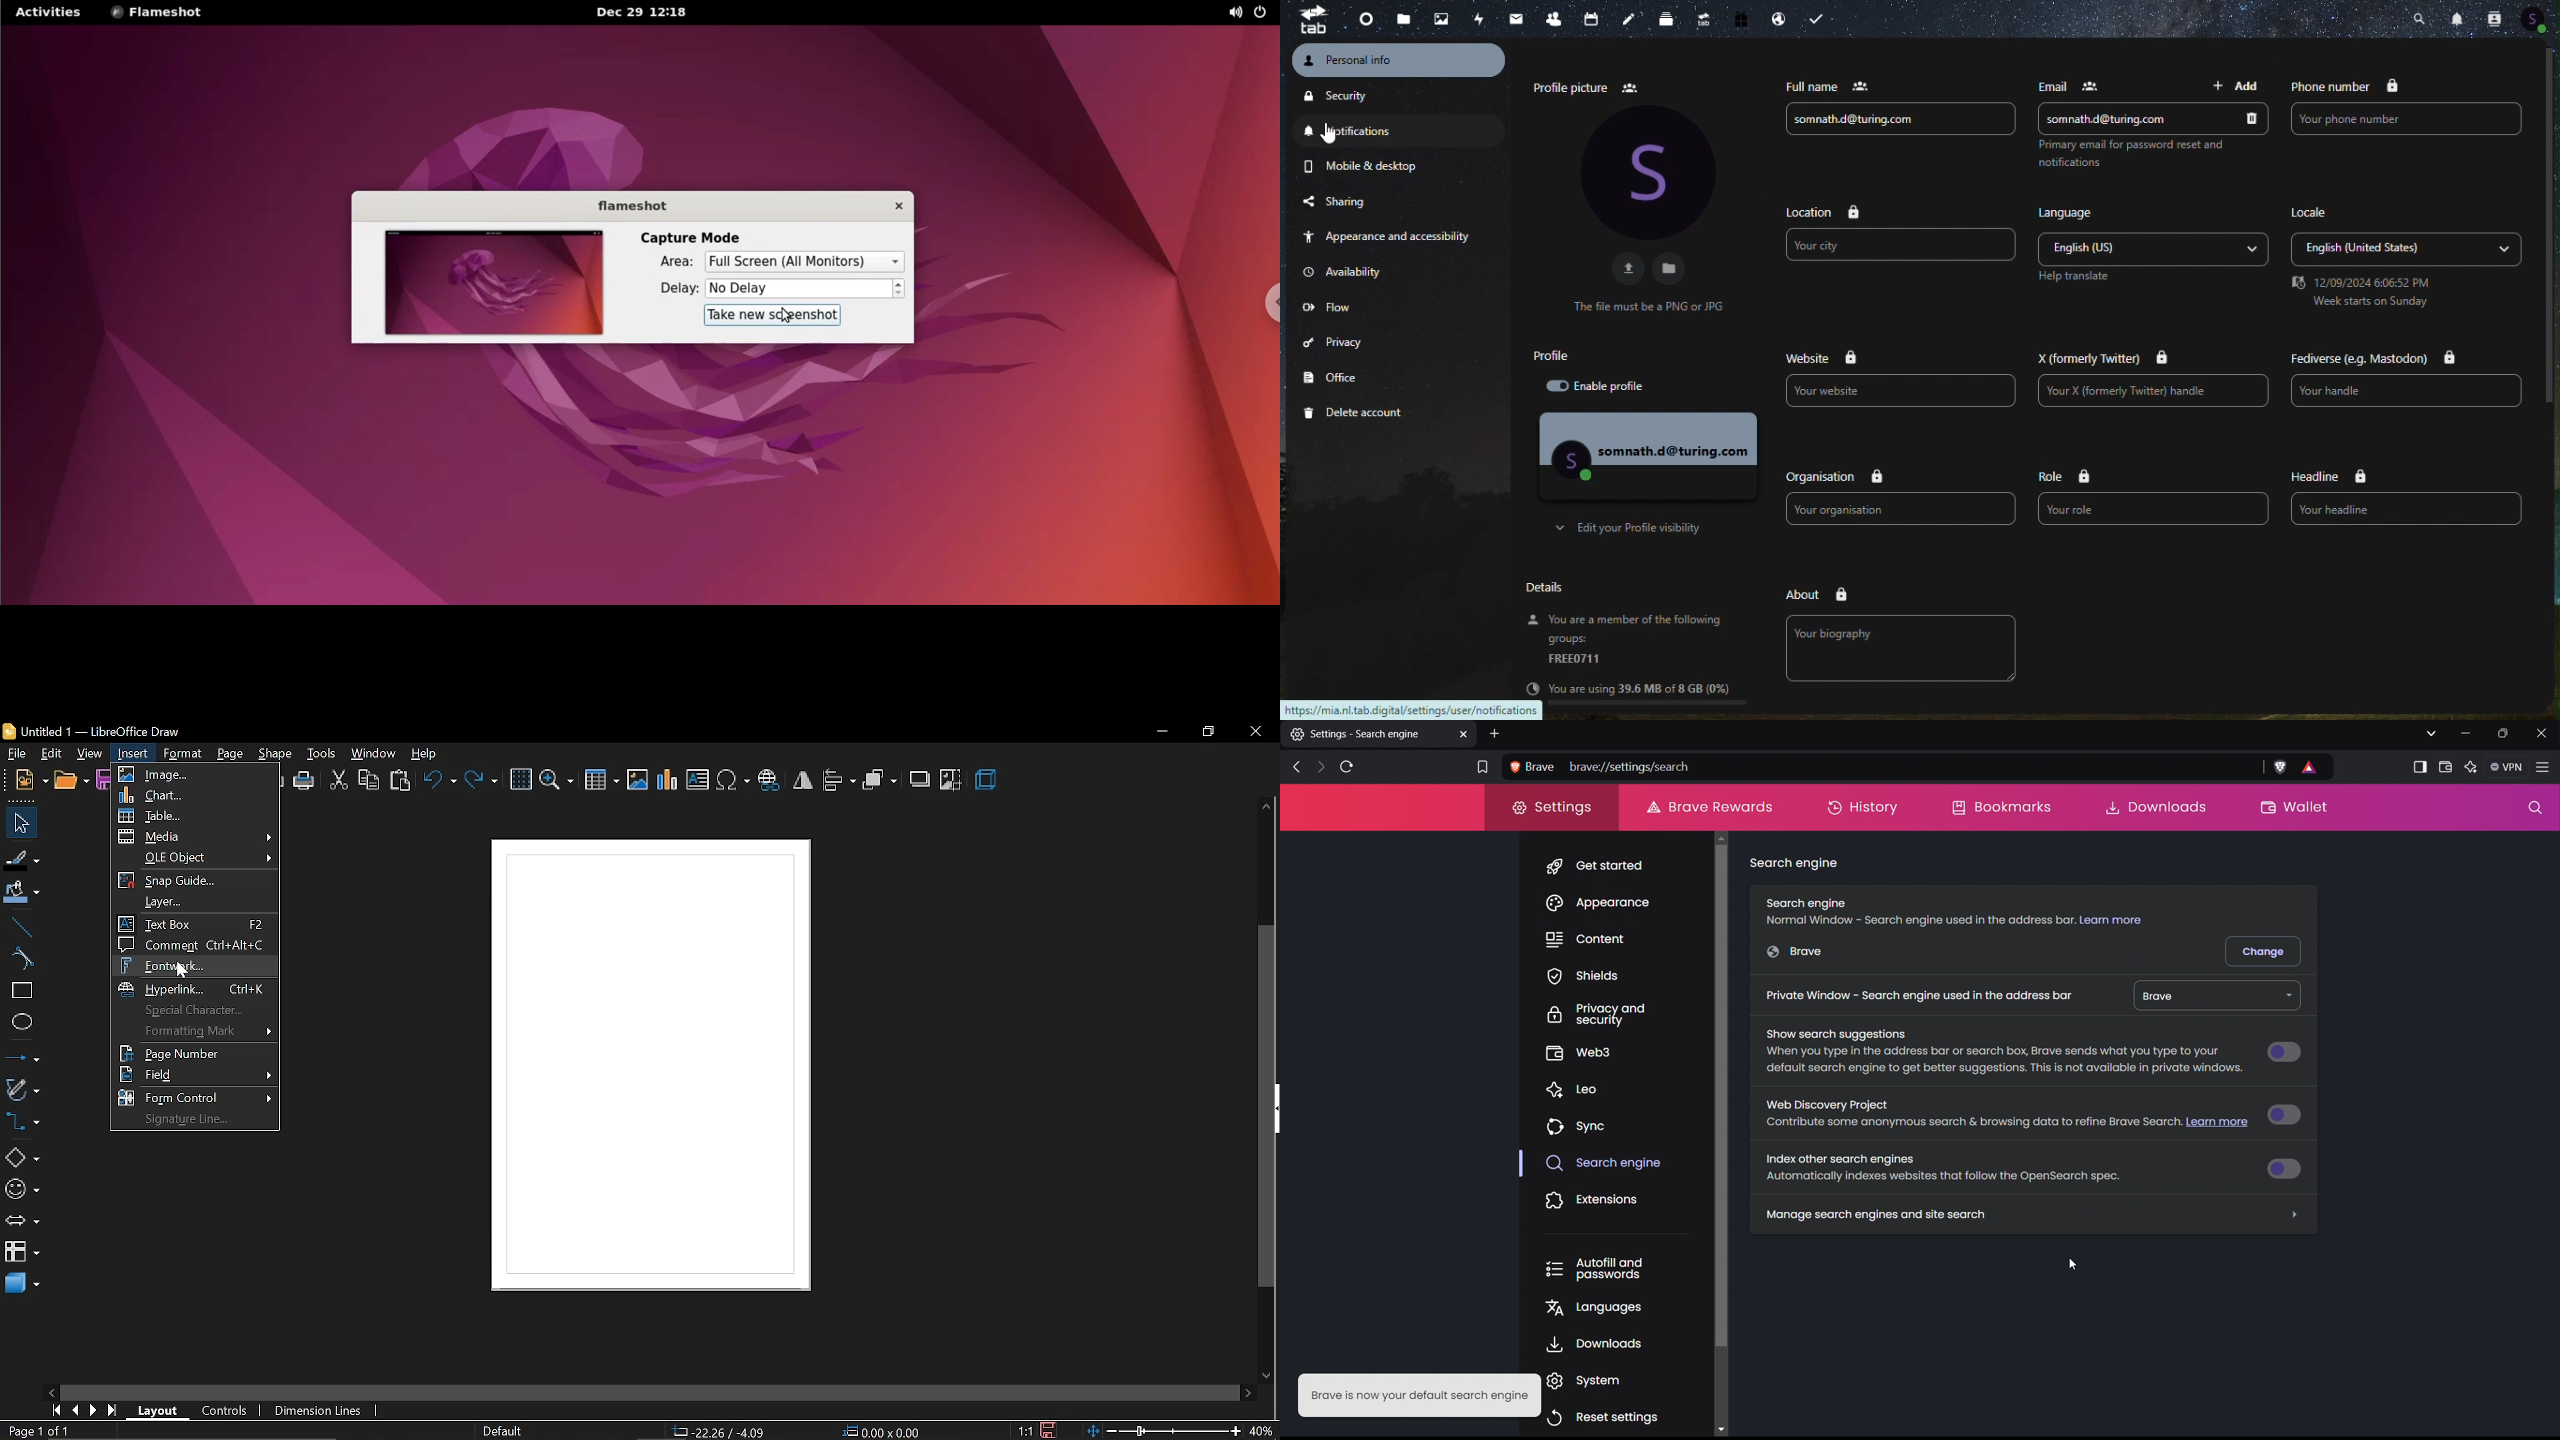 Image resolution: width=2576 pixels, height=1456 pixels. What do you see at coordinates (22, 1191) in the screenshot?
I see `symbol shapes` at bounding box center [22, 1191].